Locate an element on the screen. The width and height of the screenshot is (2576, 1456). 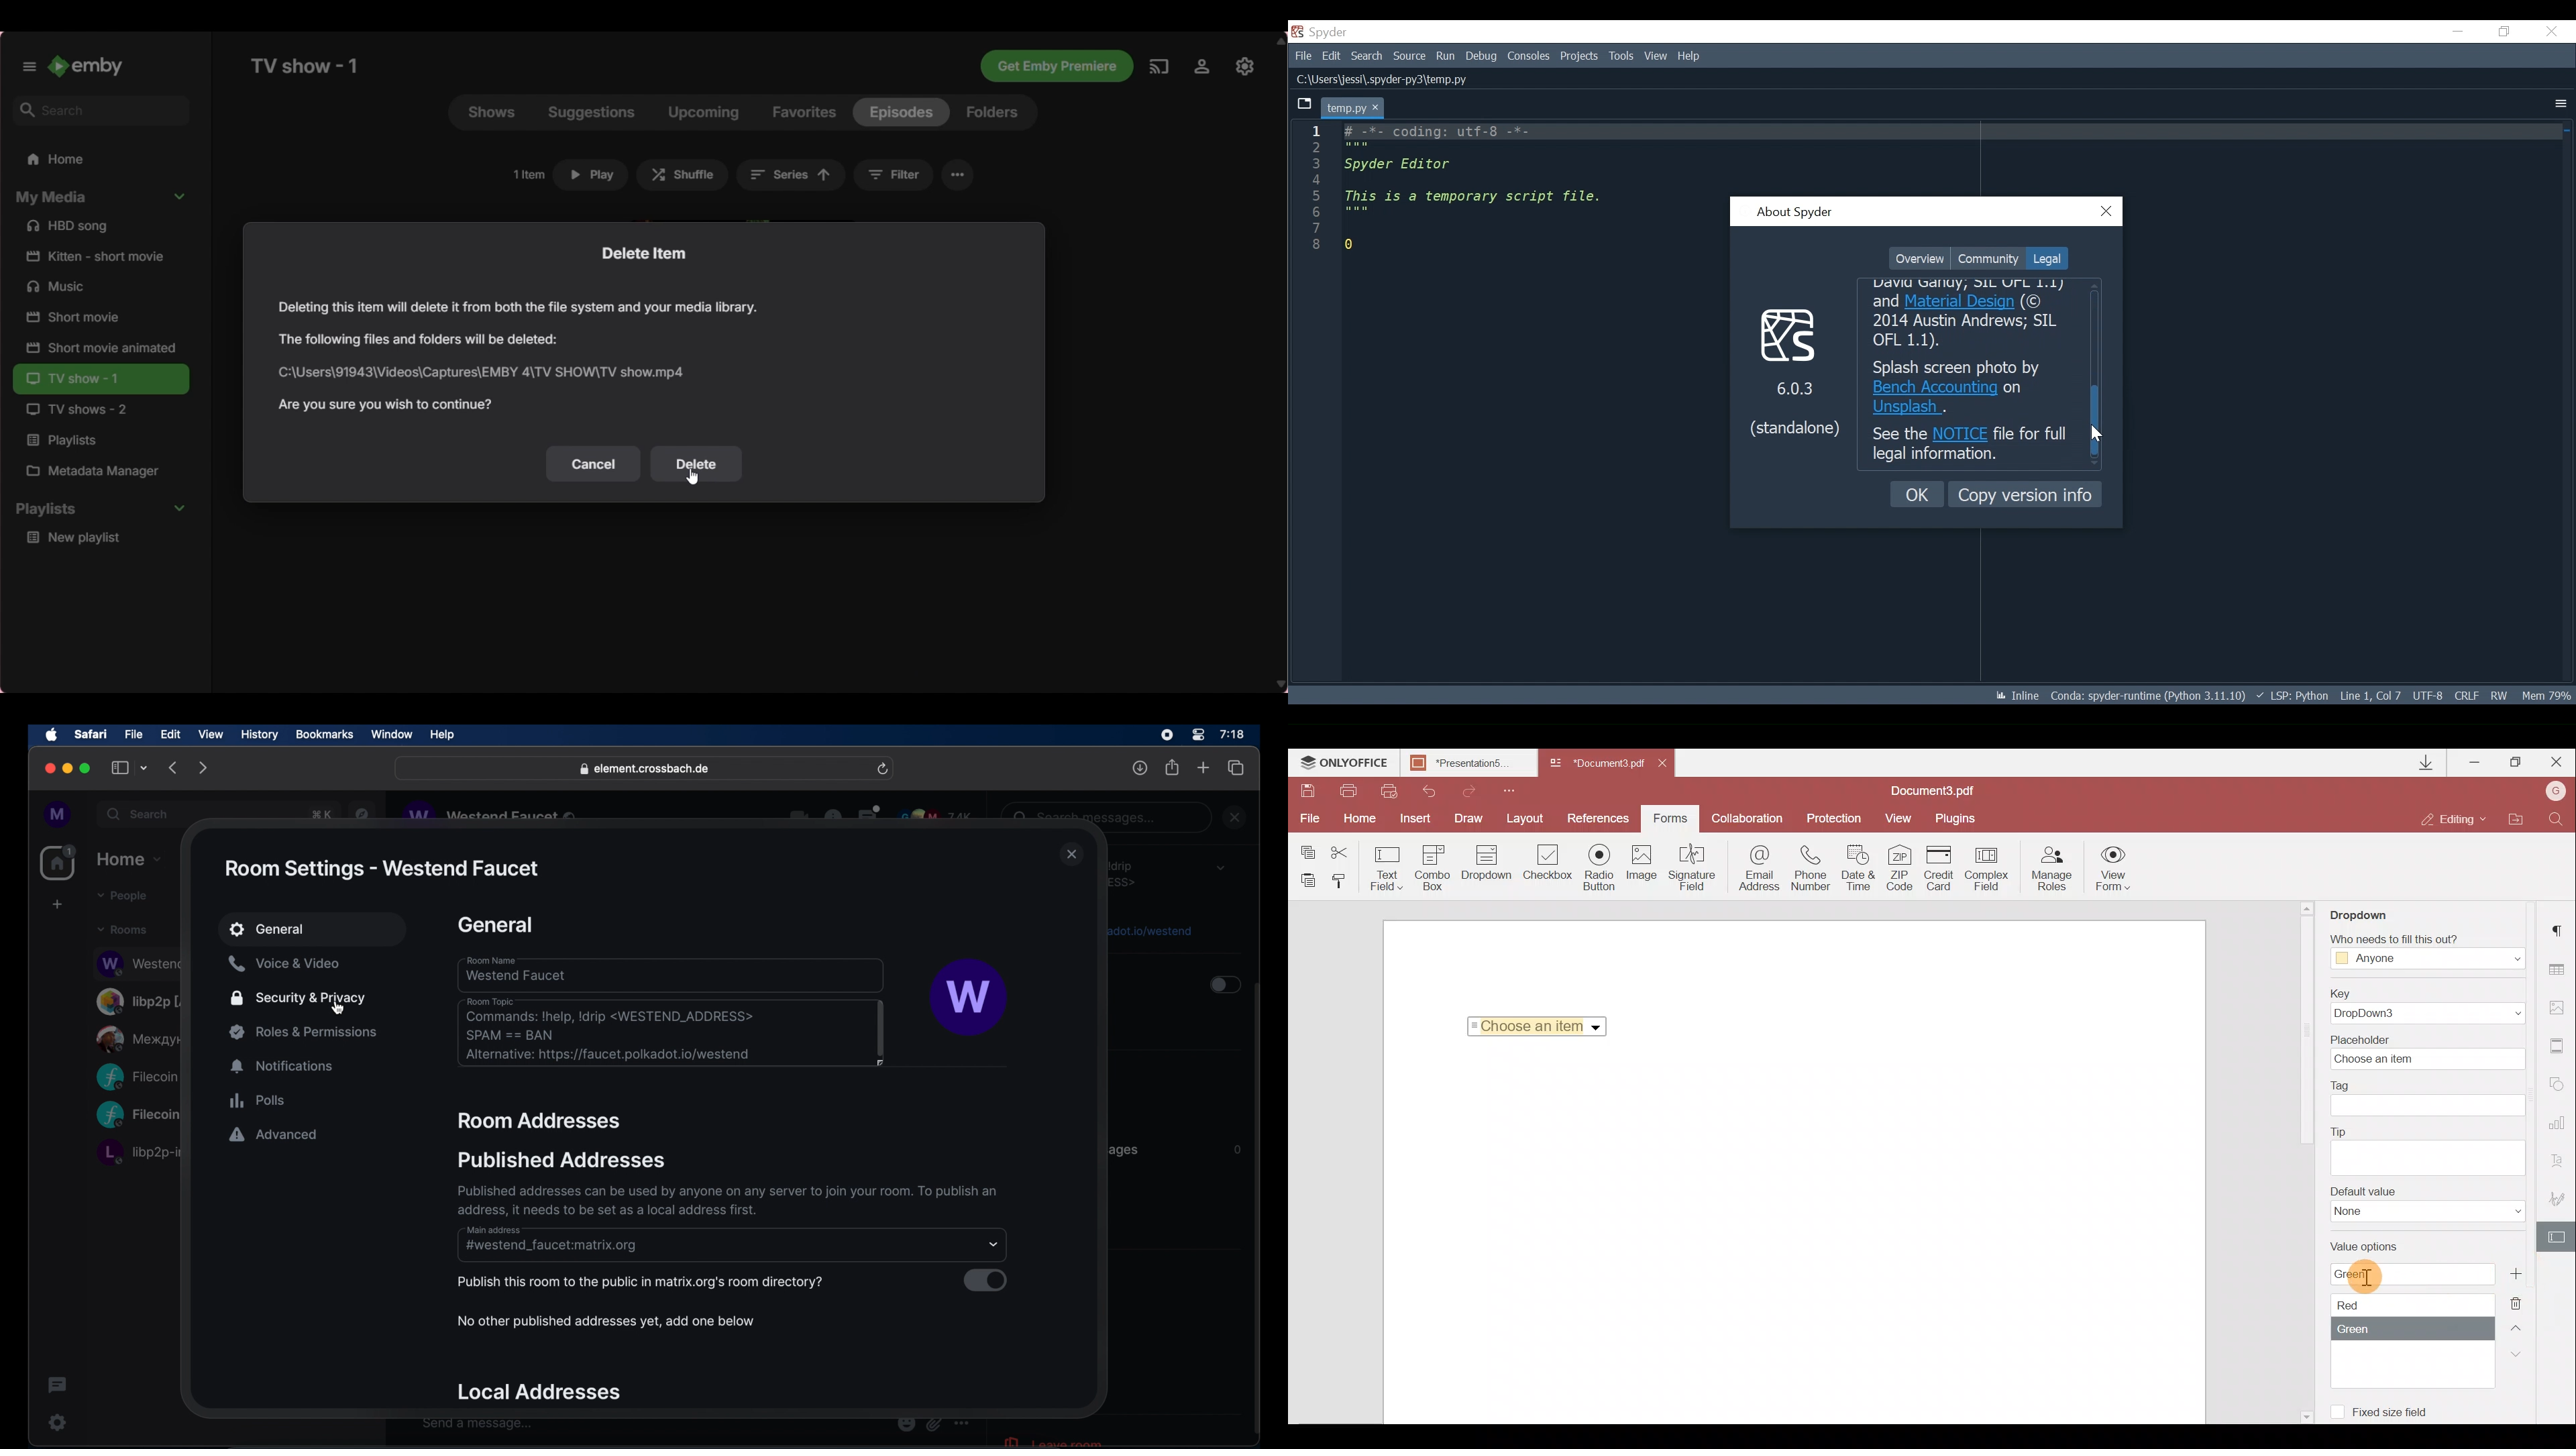
close is located at coordinates (1072, 855).